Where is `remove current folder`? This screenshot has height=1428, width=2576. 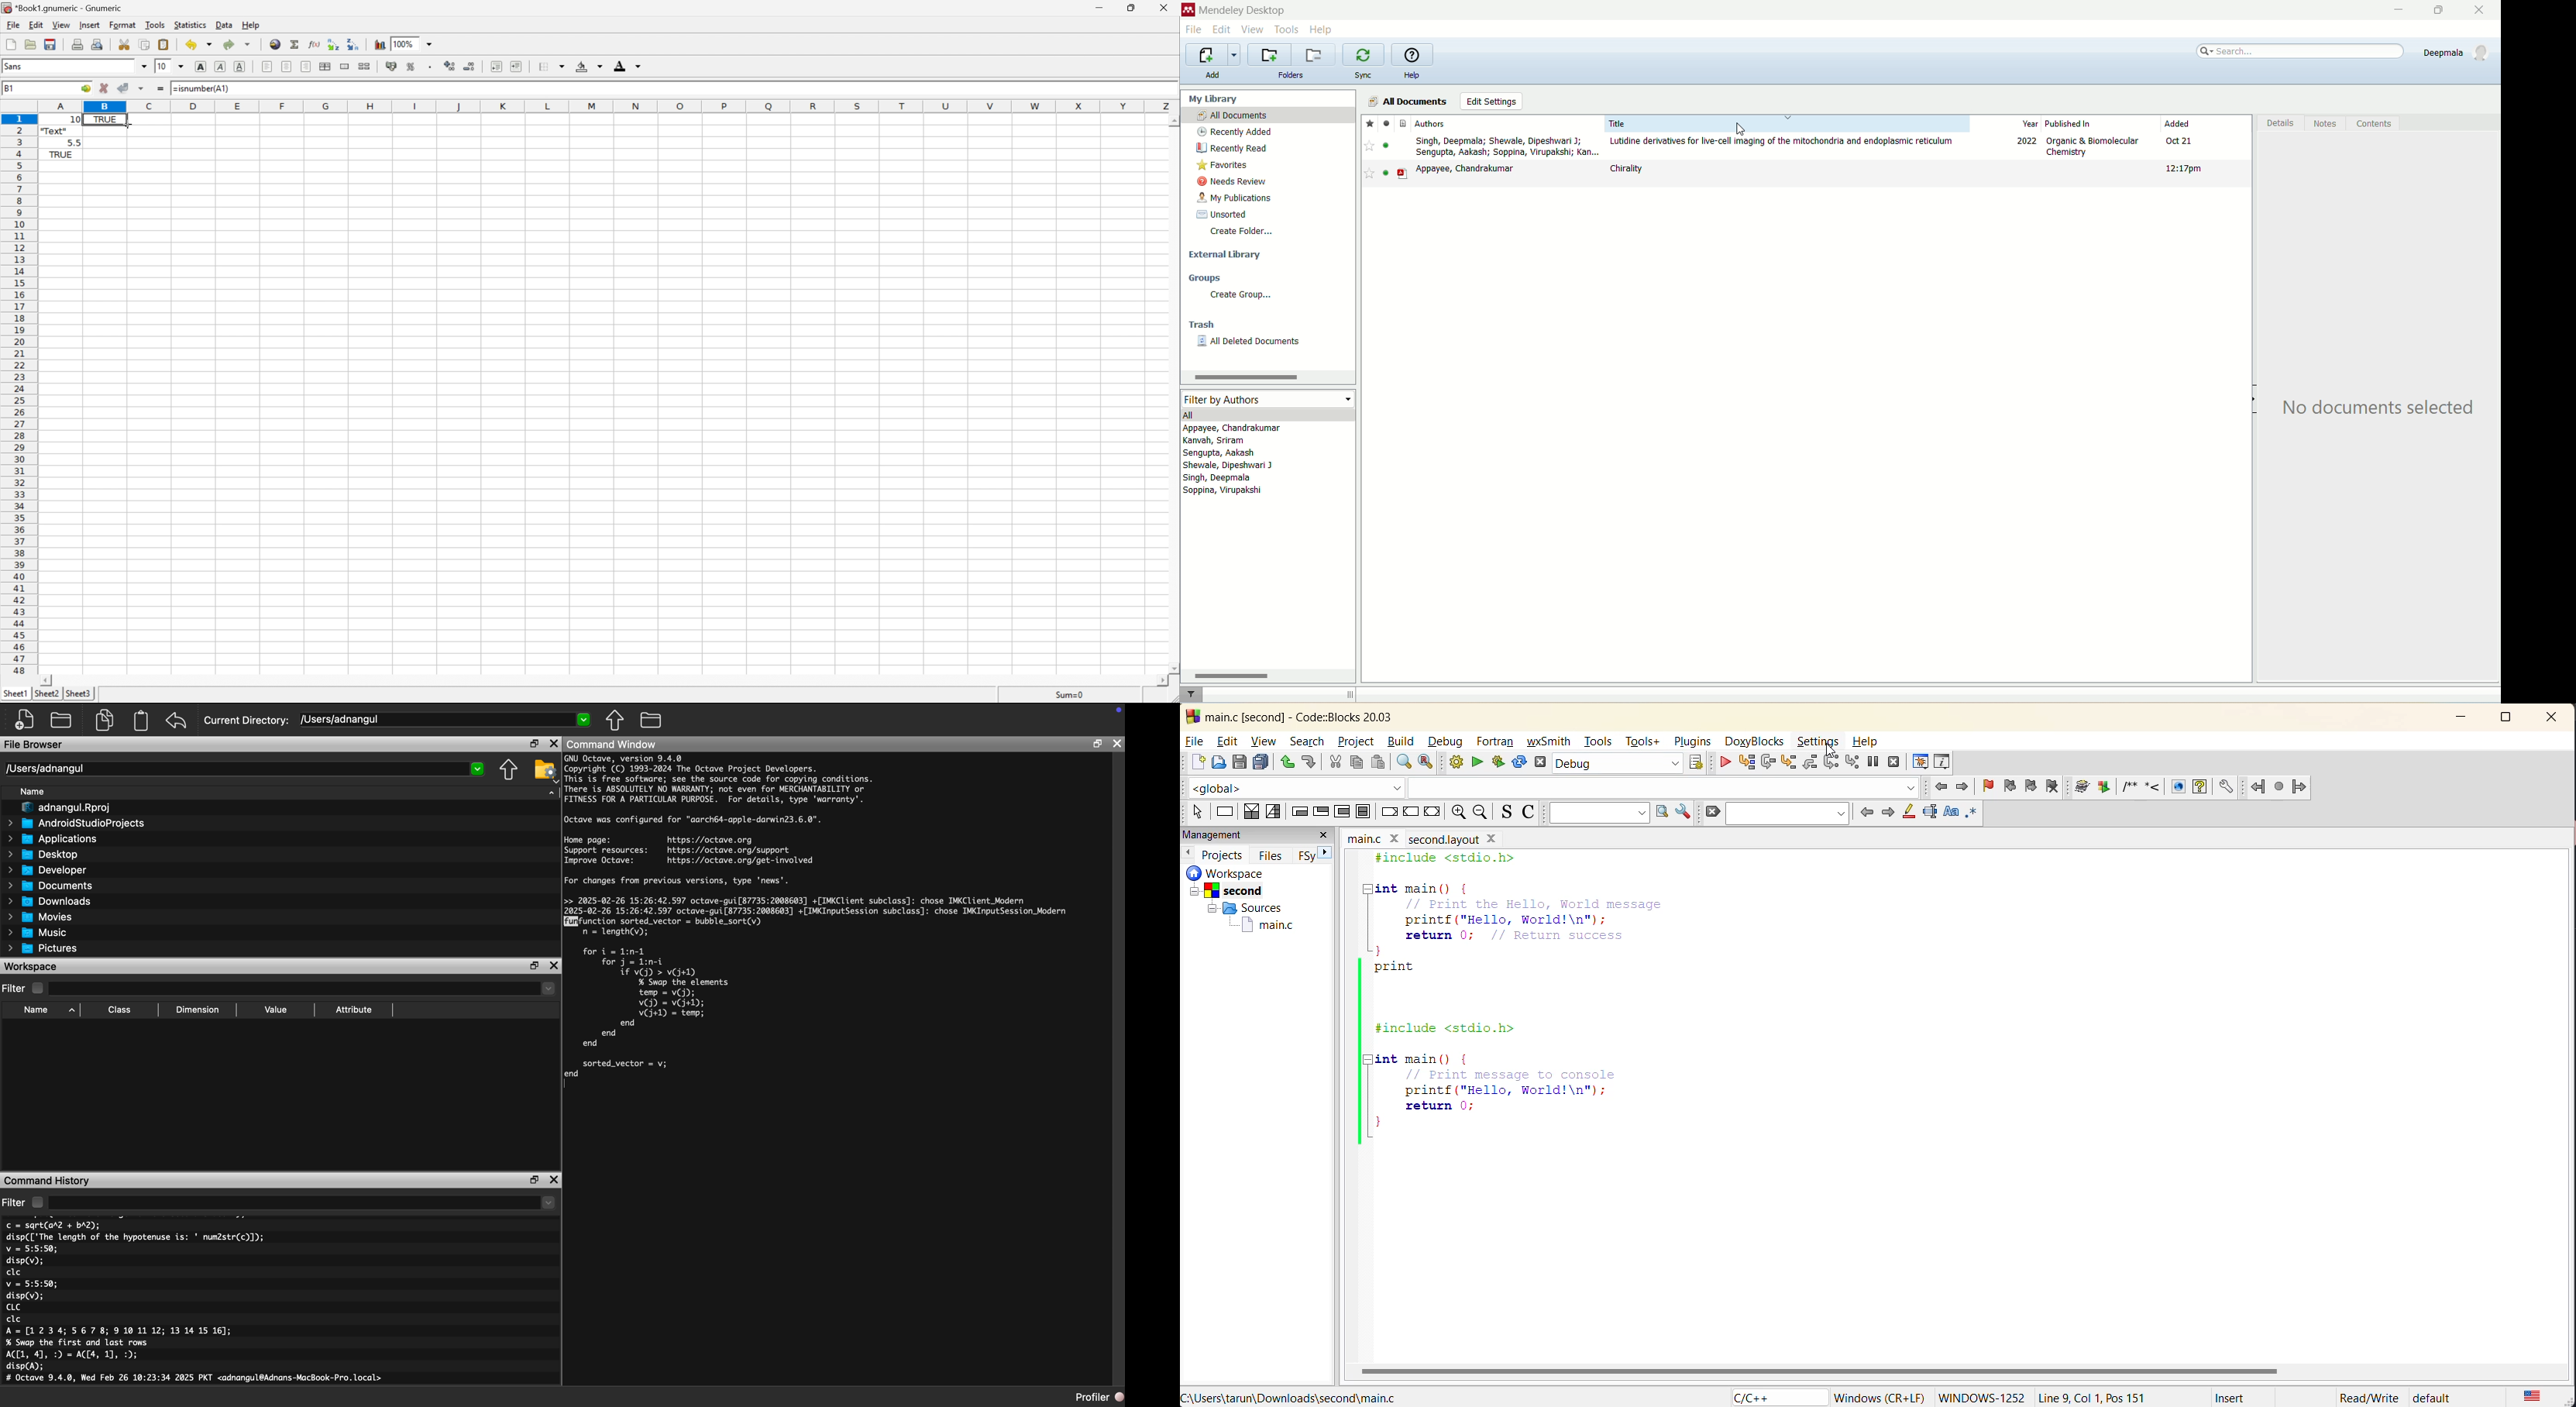
remove current folder is located at coordinates (1316, 54).